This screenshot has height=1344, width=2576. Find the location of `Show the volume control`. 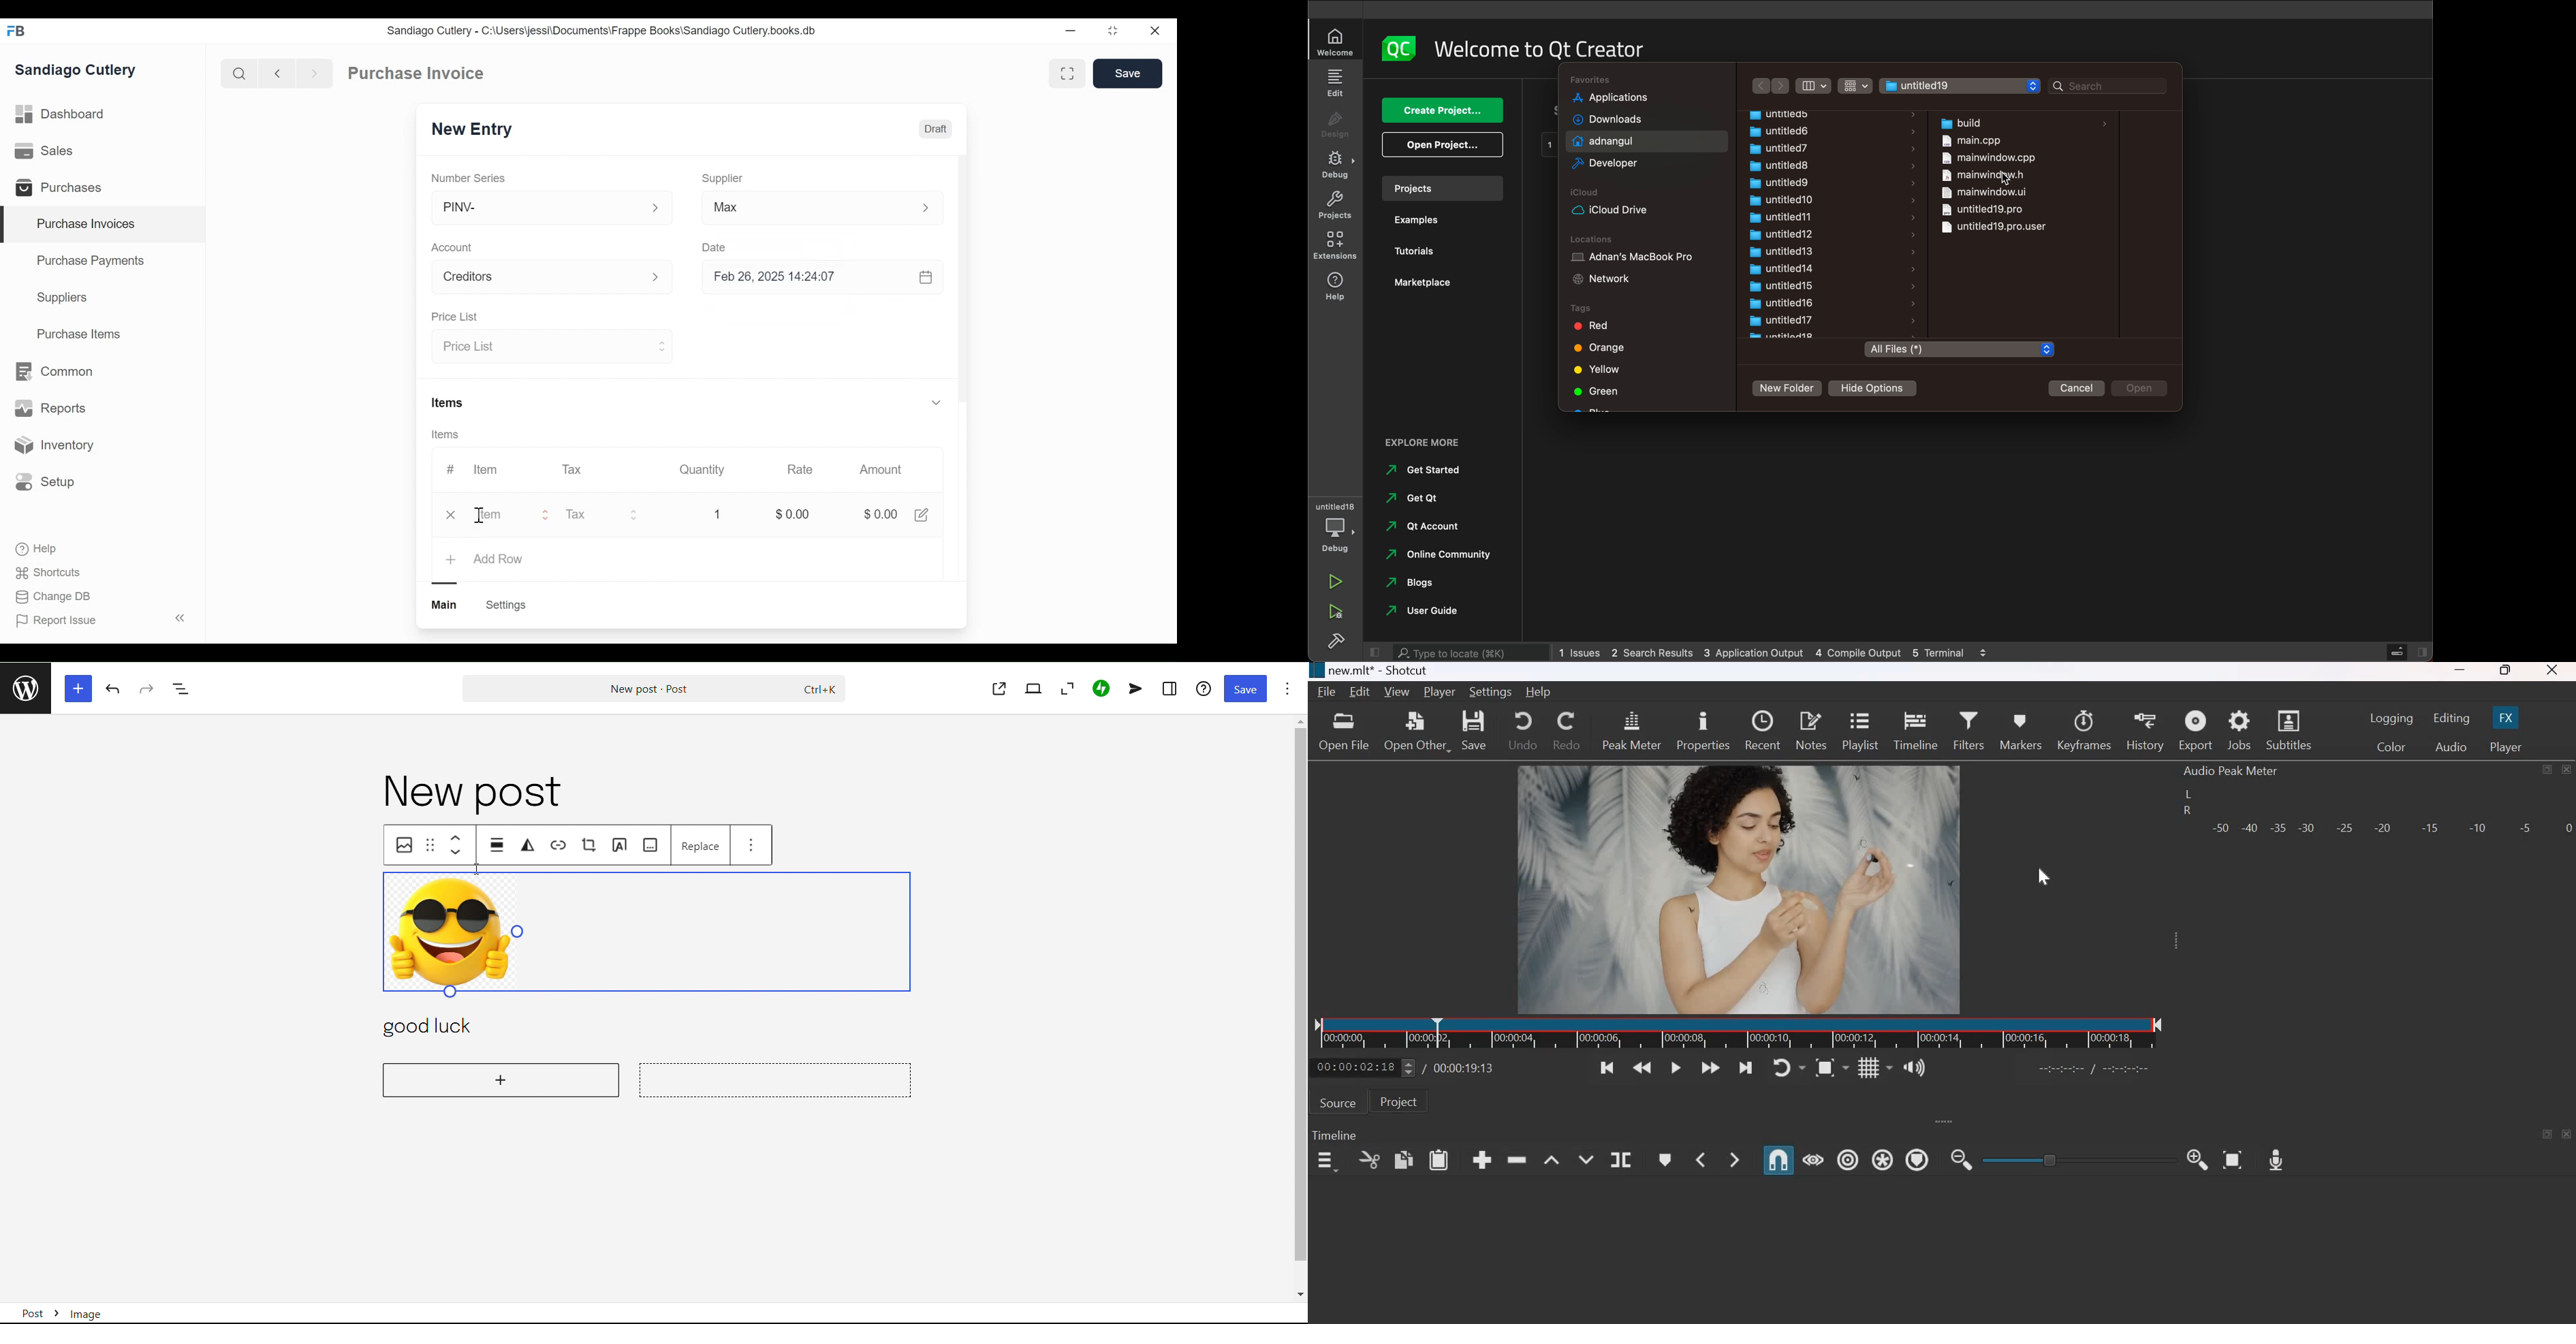

Show the volume control is located at coordinates (1914, 1068).